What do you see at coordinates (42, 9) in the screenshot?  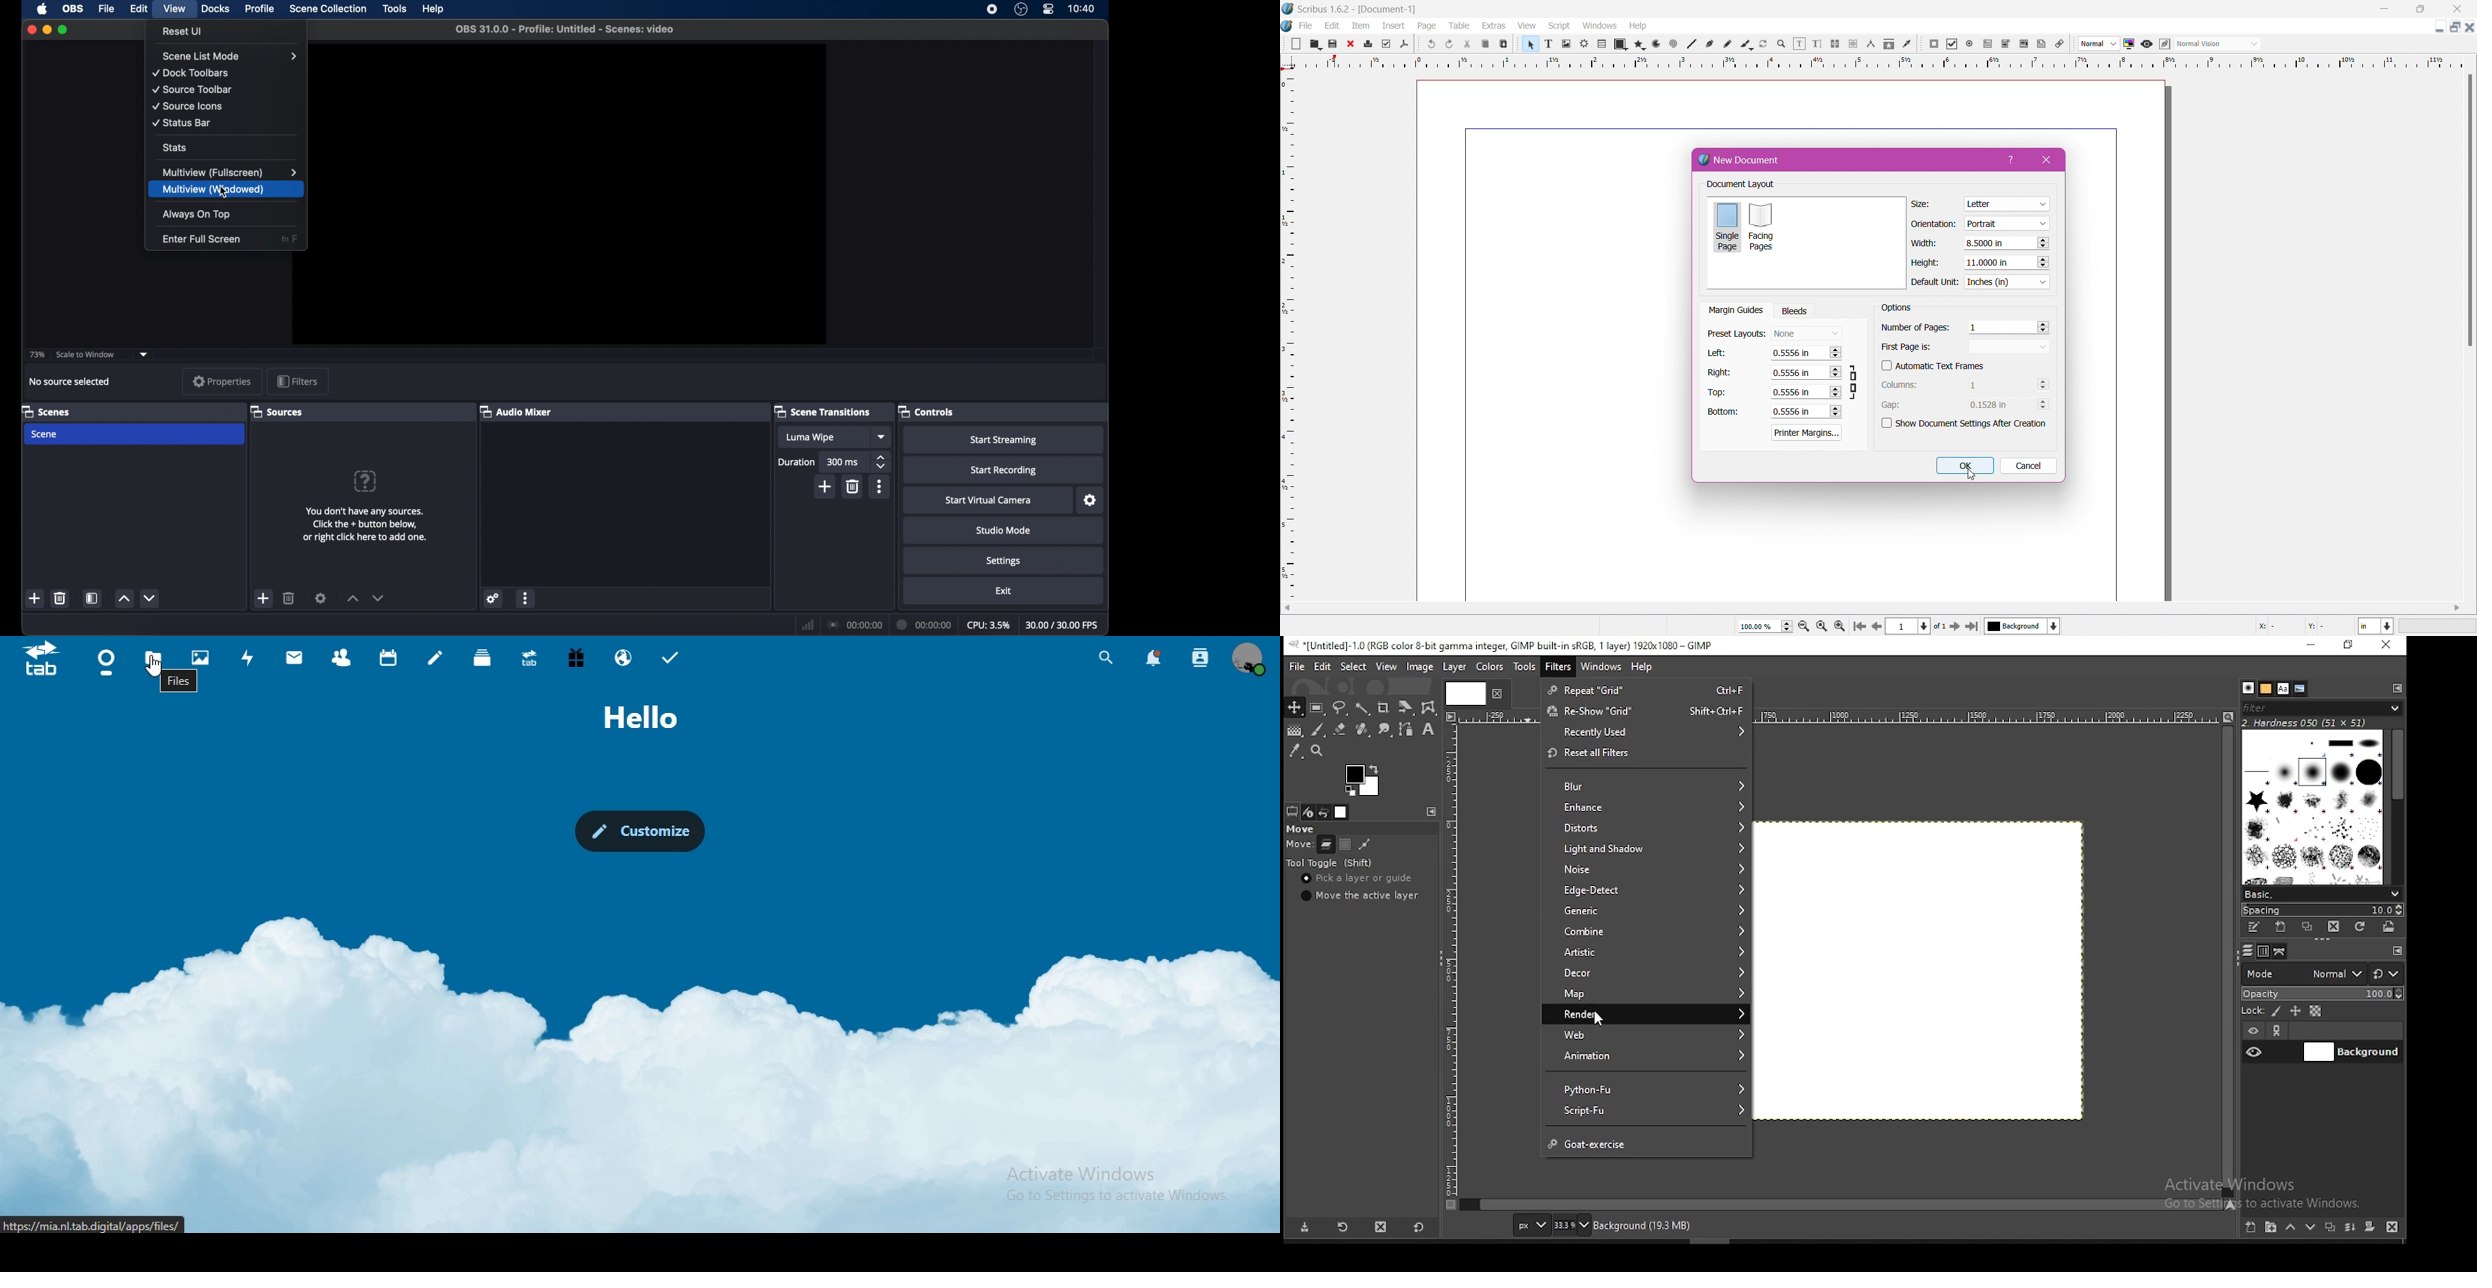 I see `apple icon` at bounding box center [42, 9].